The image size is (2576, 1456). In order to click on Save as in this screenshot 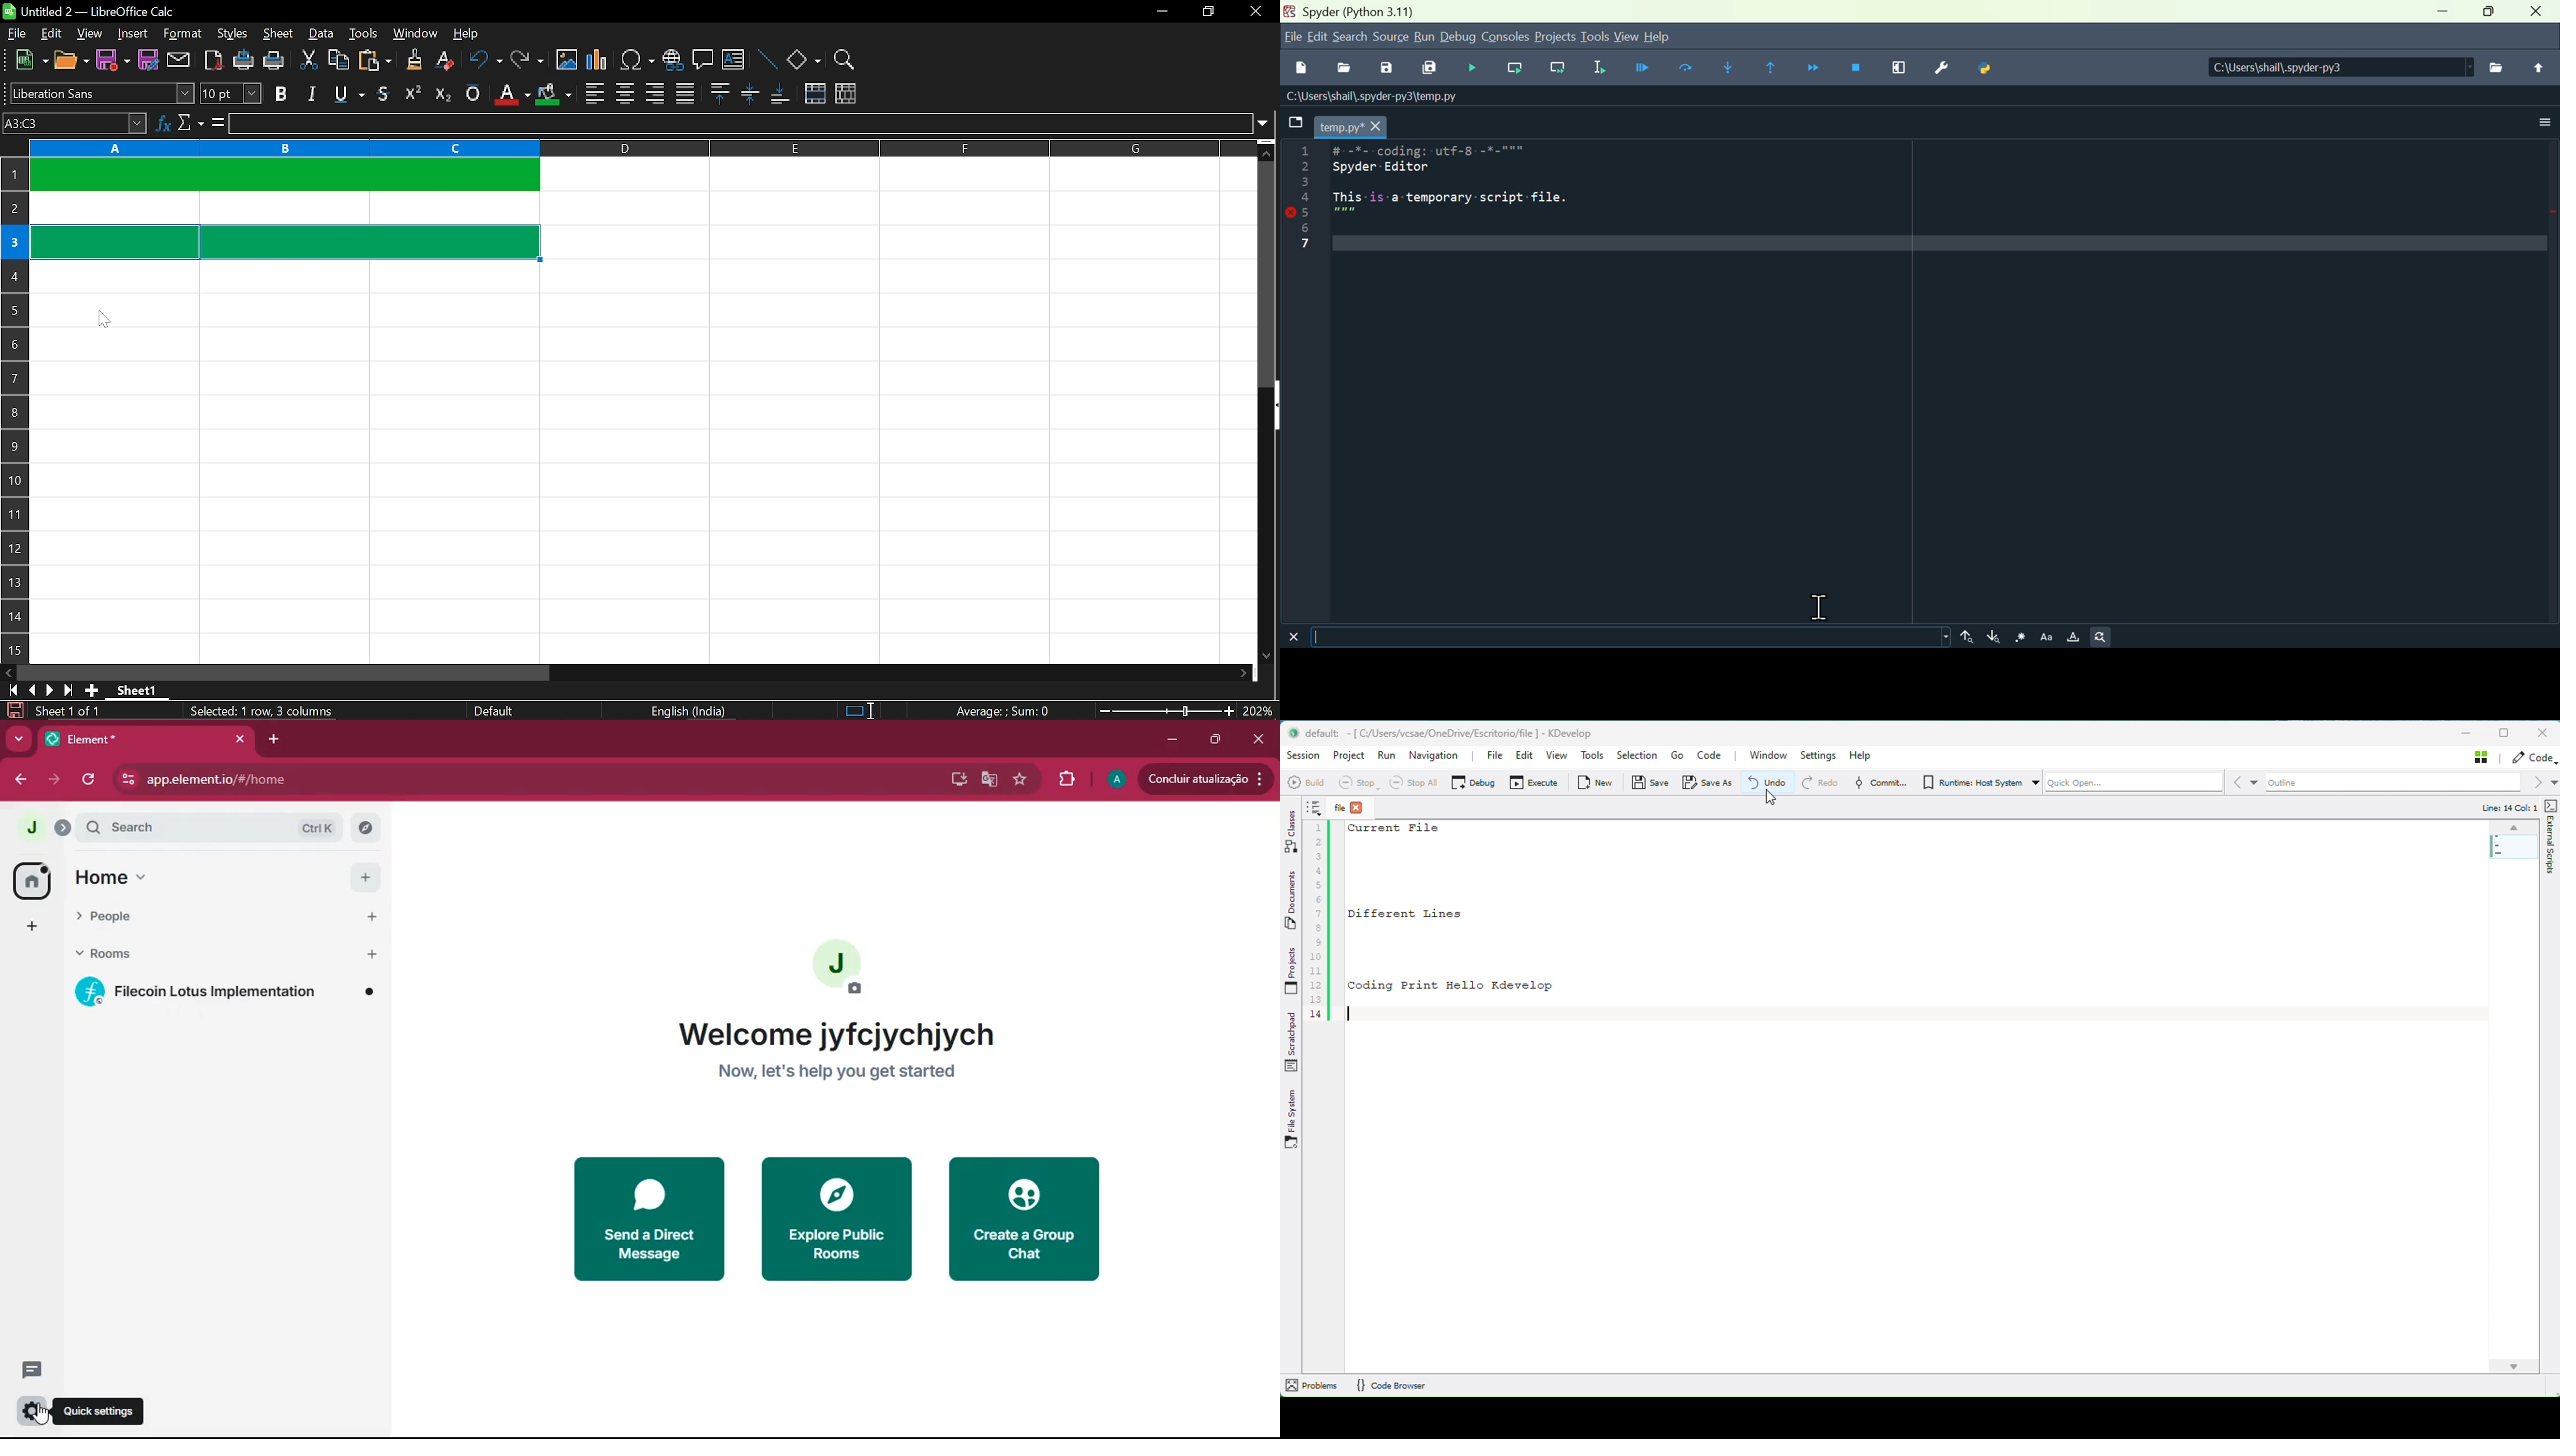, I will do `click(1391, 67)`.